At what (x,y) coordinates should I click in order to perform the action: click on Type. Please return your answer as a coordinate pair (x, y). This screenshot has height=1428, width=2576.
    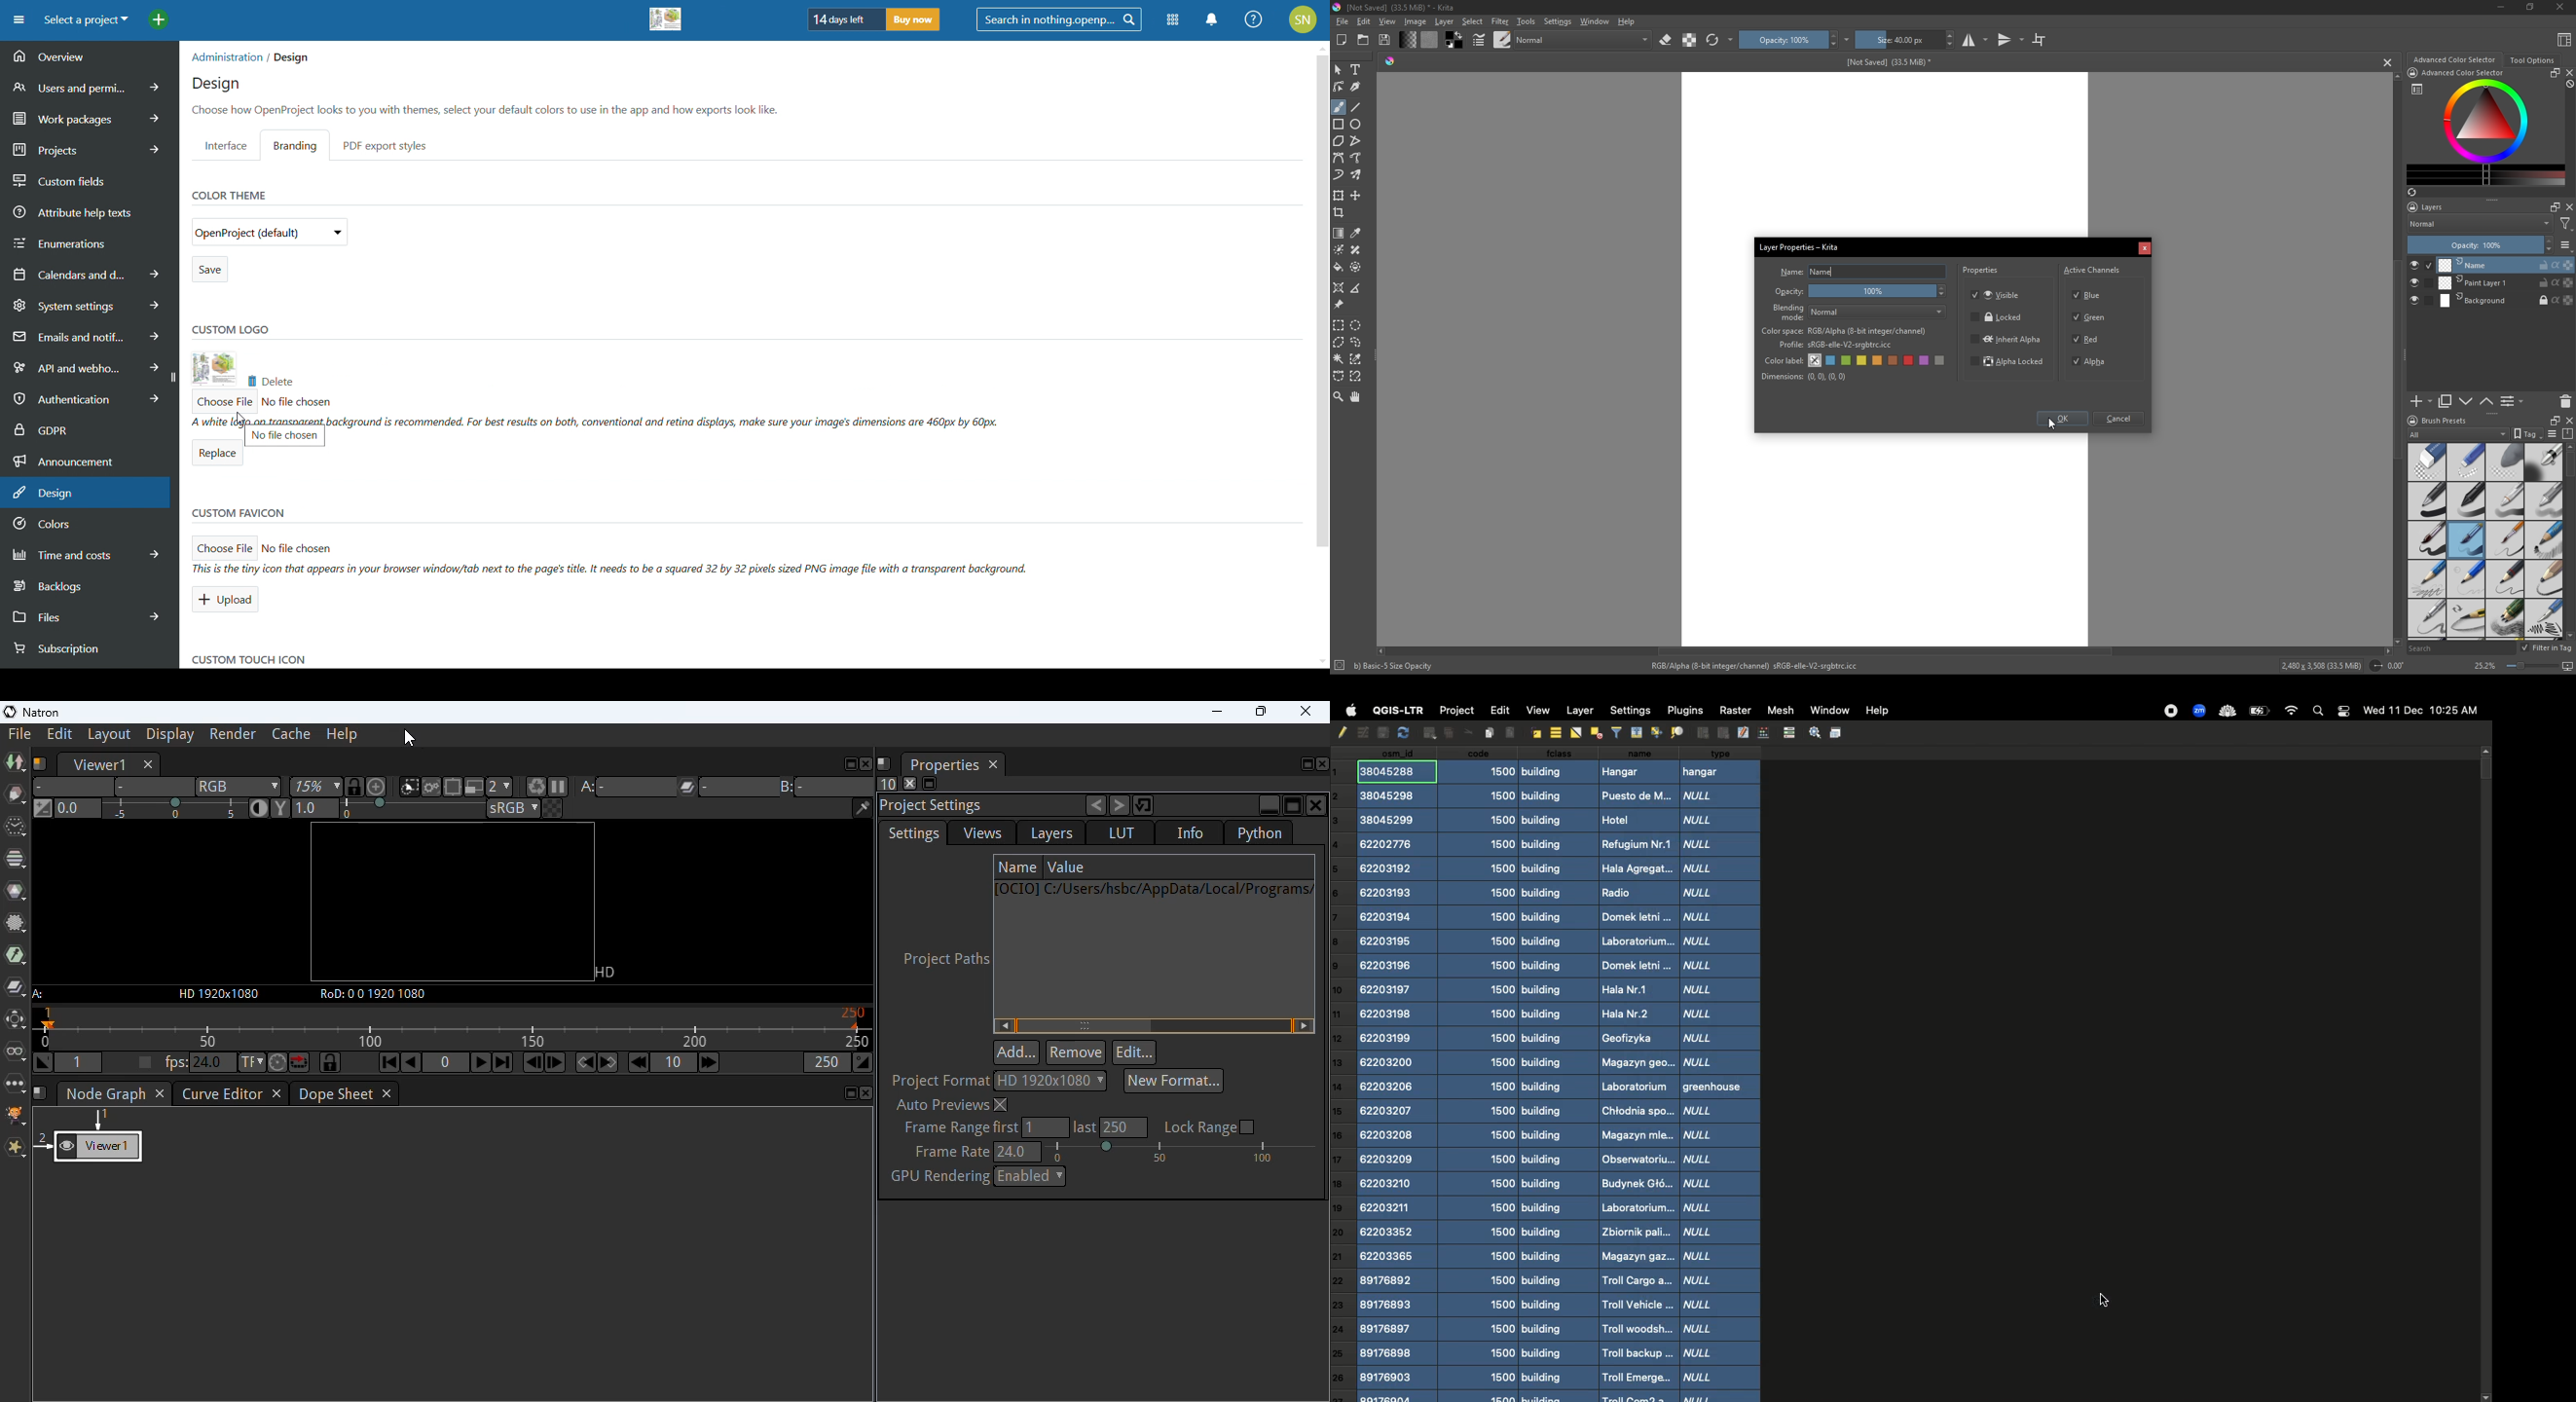
    Looking at the image, I should click on (1722, 1073).